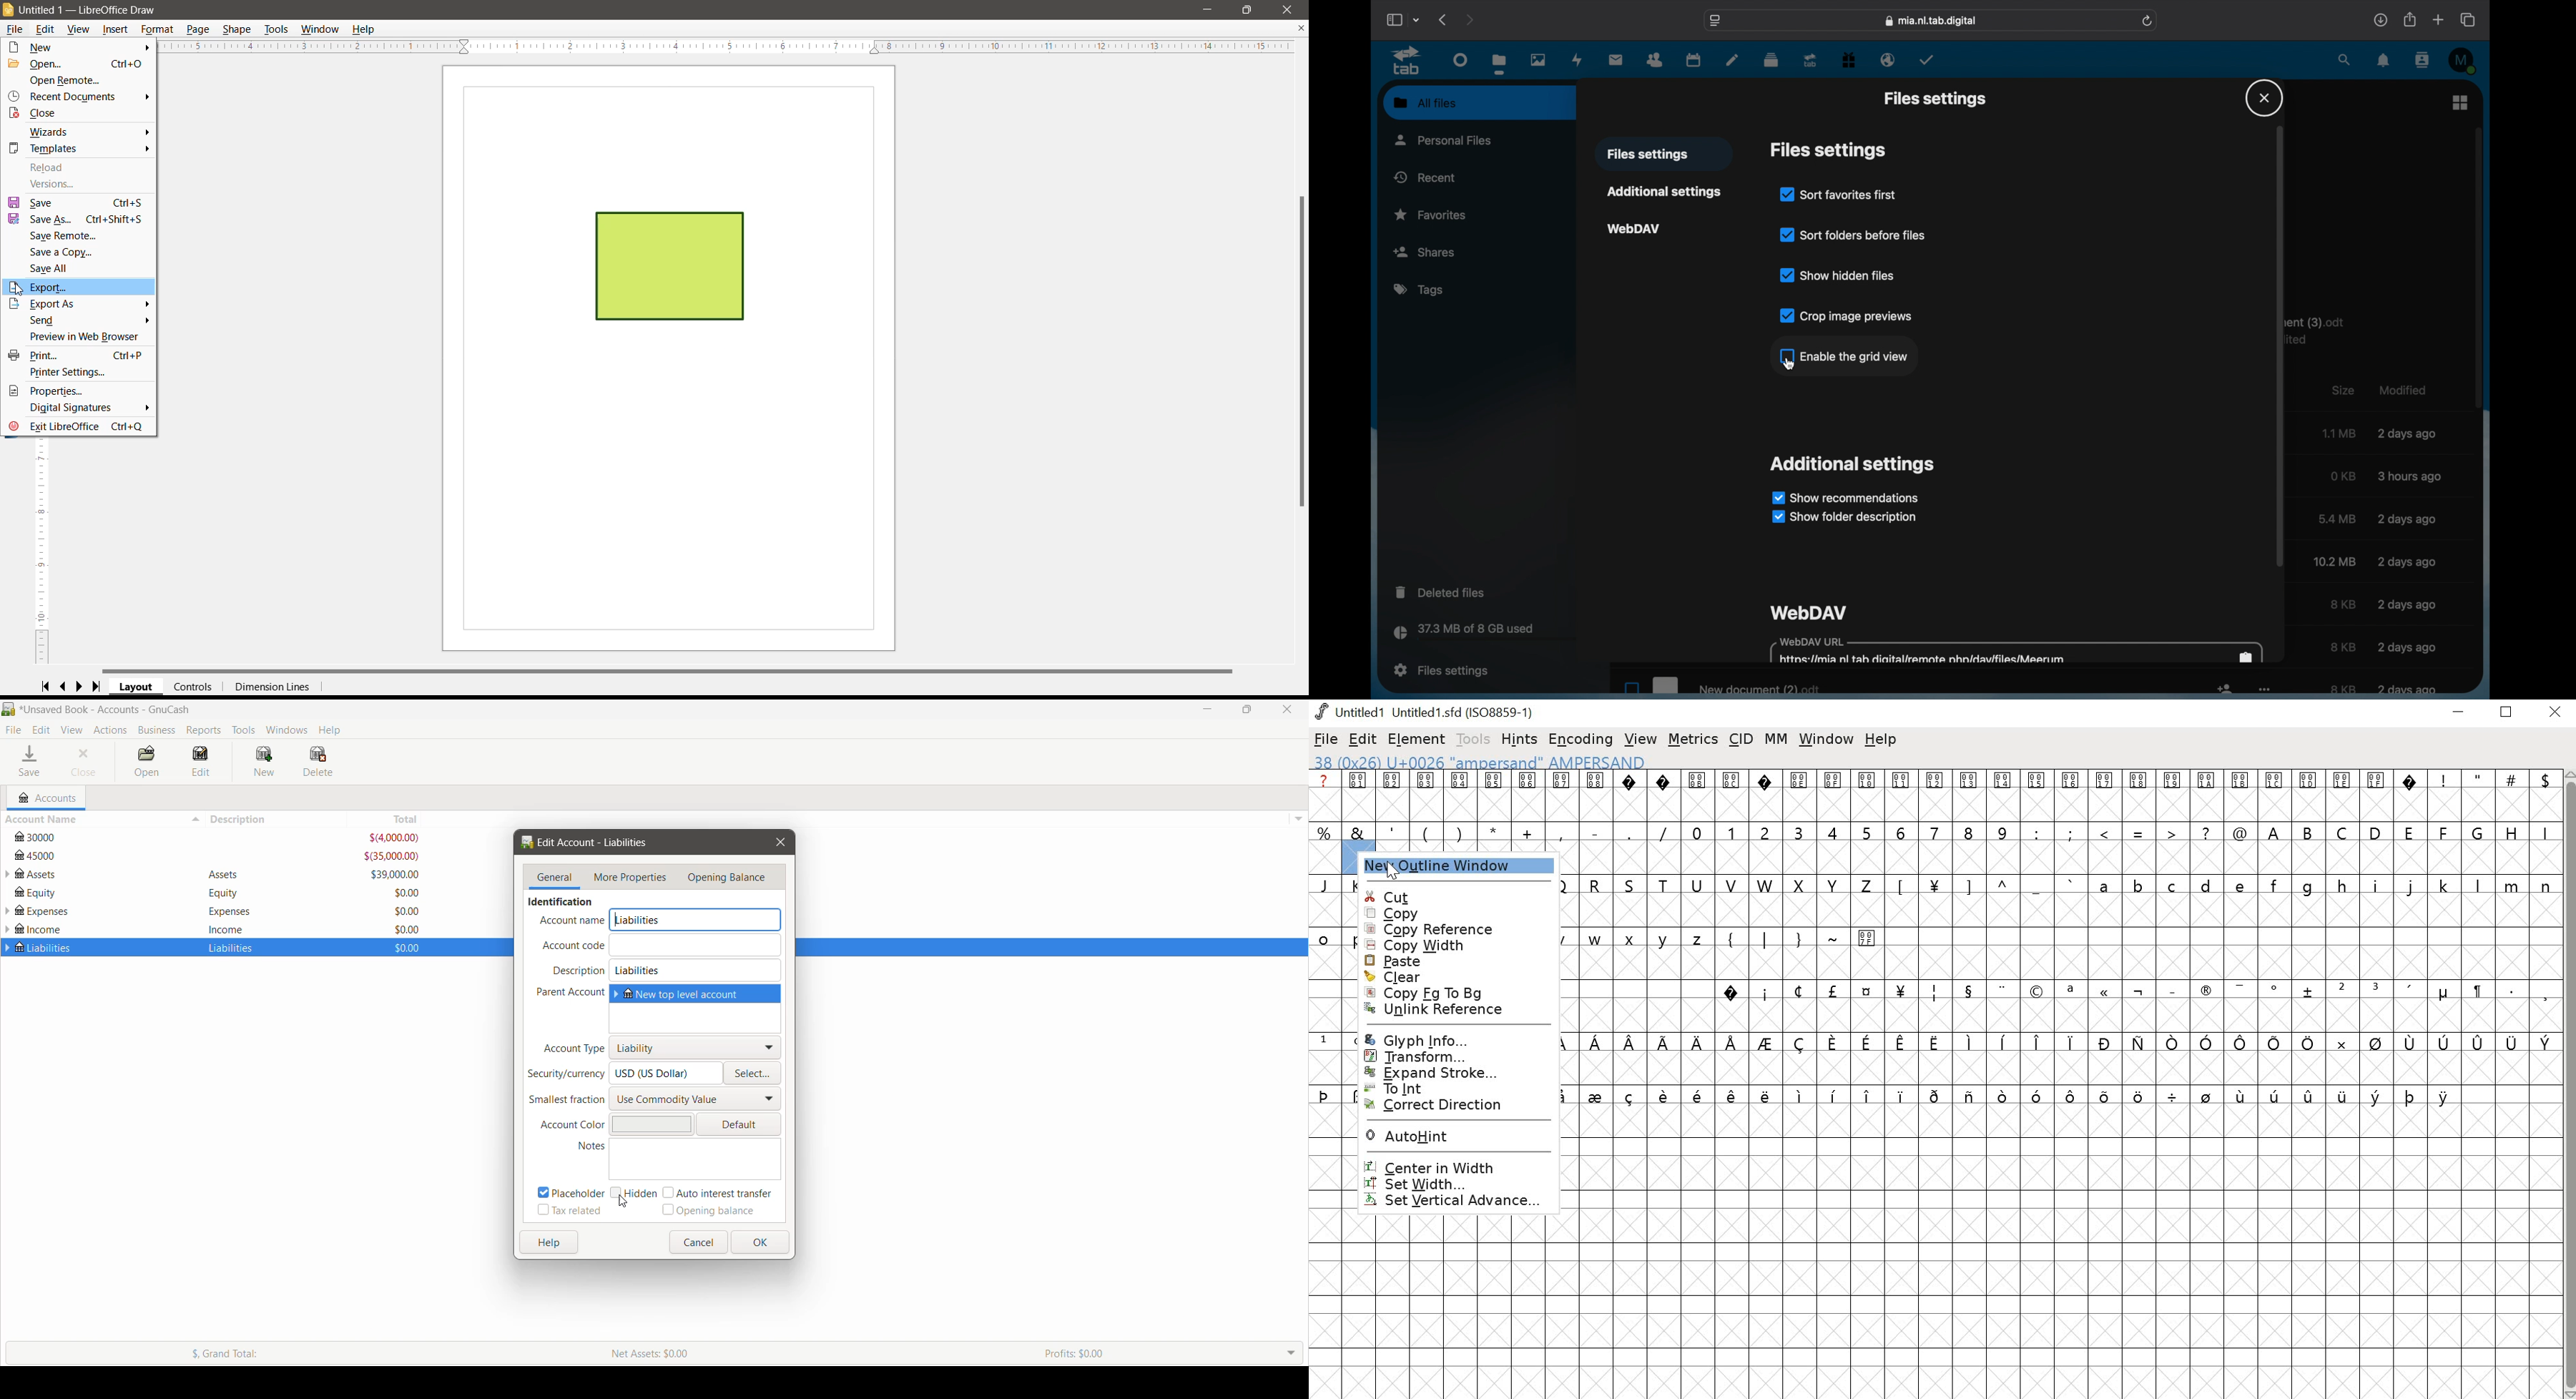 This screenshot has height=1400, width=2576. What do you see at coordinates (80, 29) in the screenshot?
I see `View` at bounding box center [80, 29].